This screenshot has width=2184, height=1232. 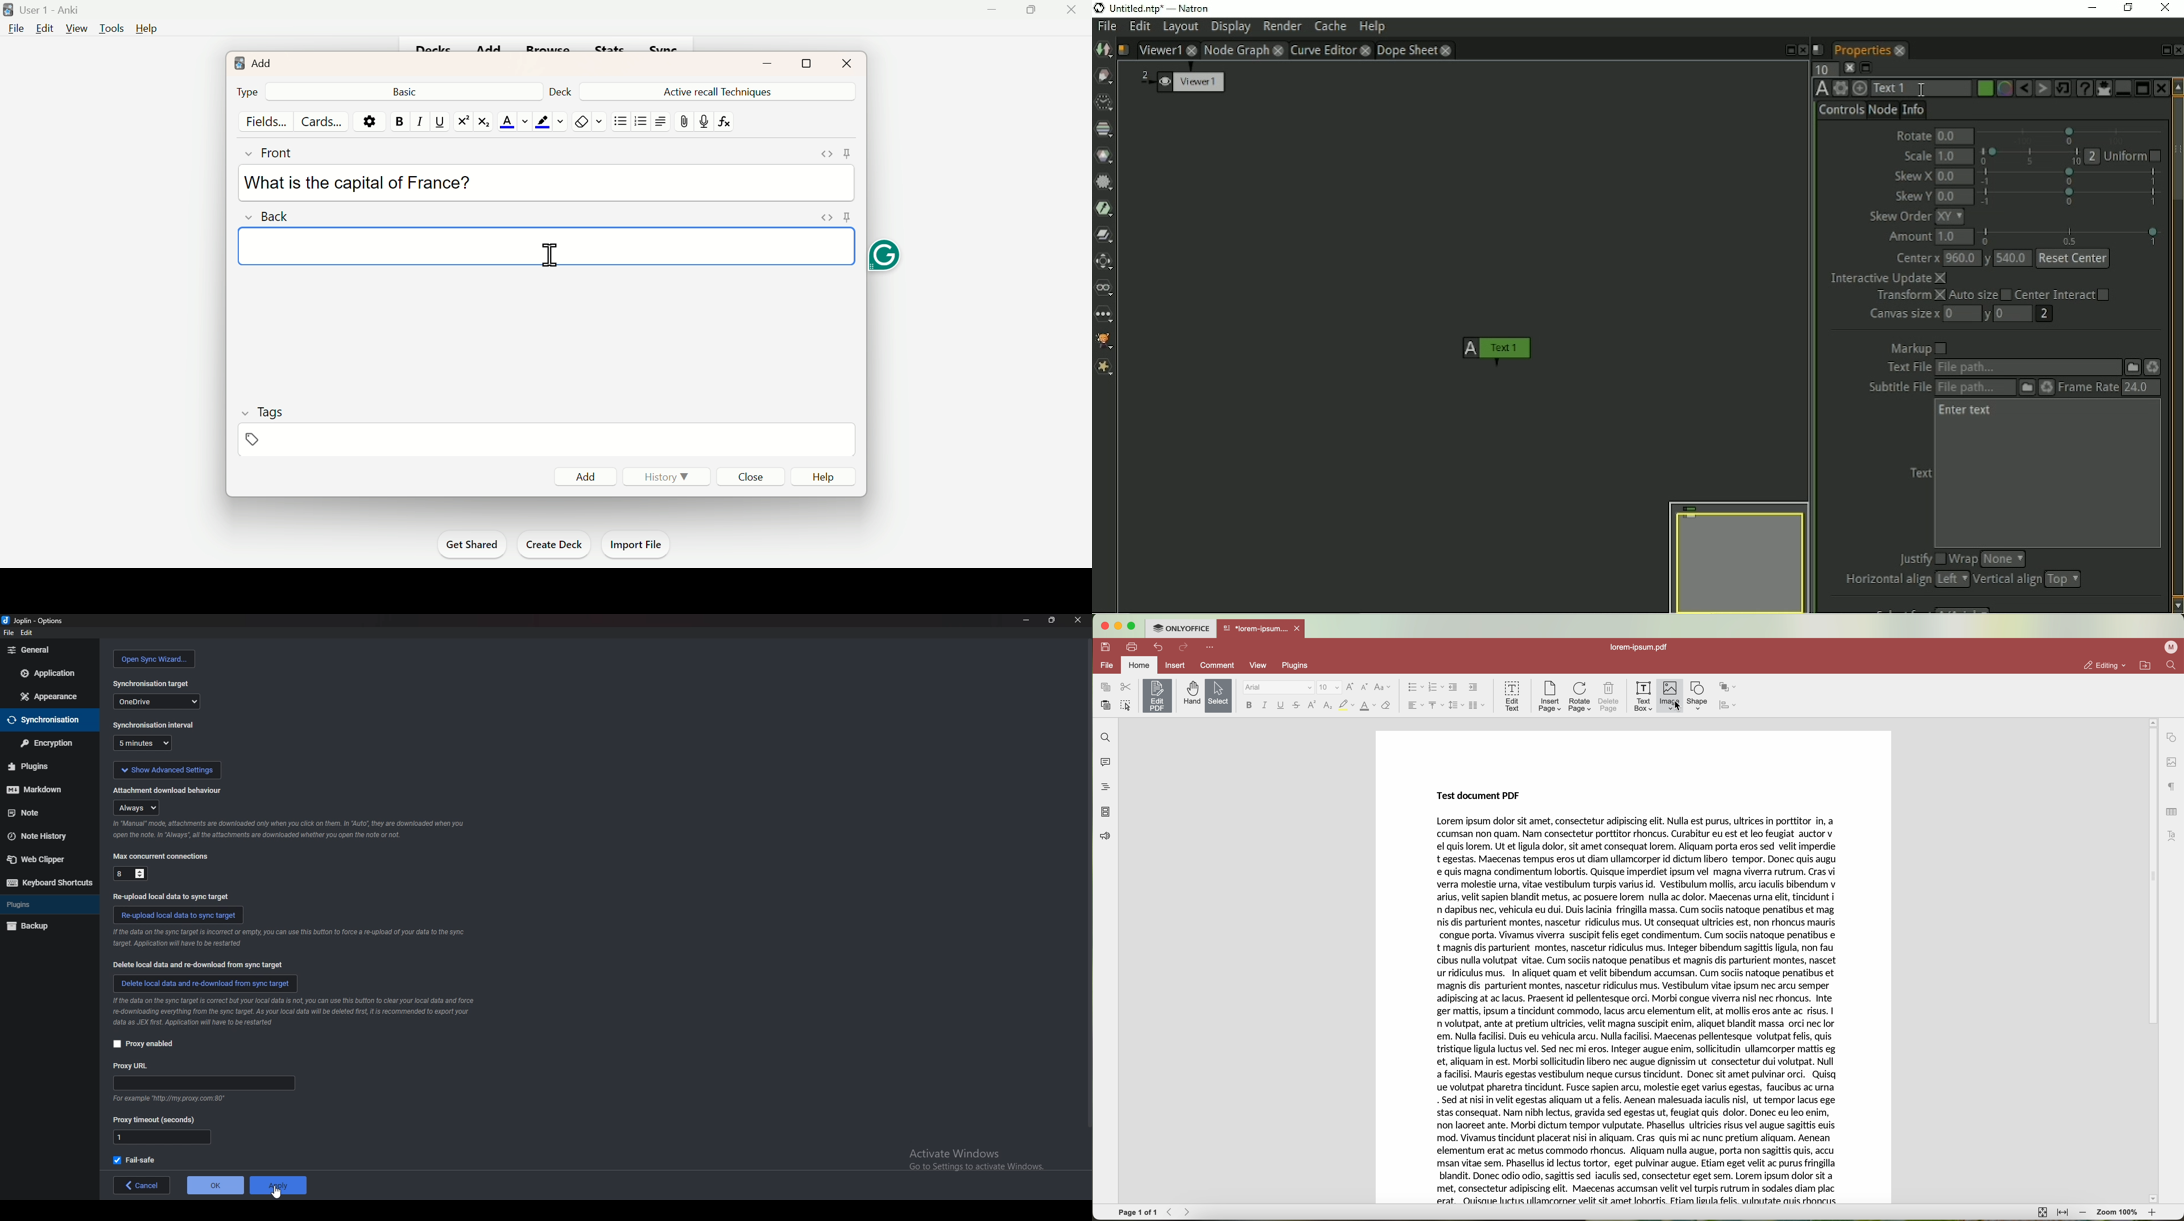 What do you see at coordinates (205, 985) in the screenshot?
I see `delete local data and redownload` at bounding box center [205, 985].